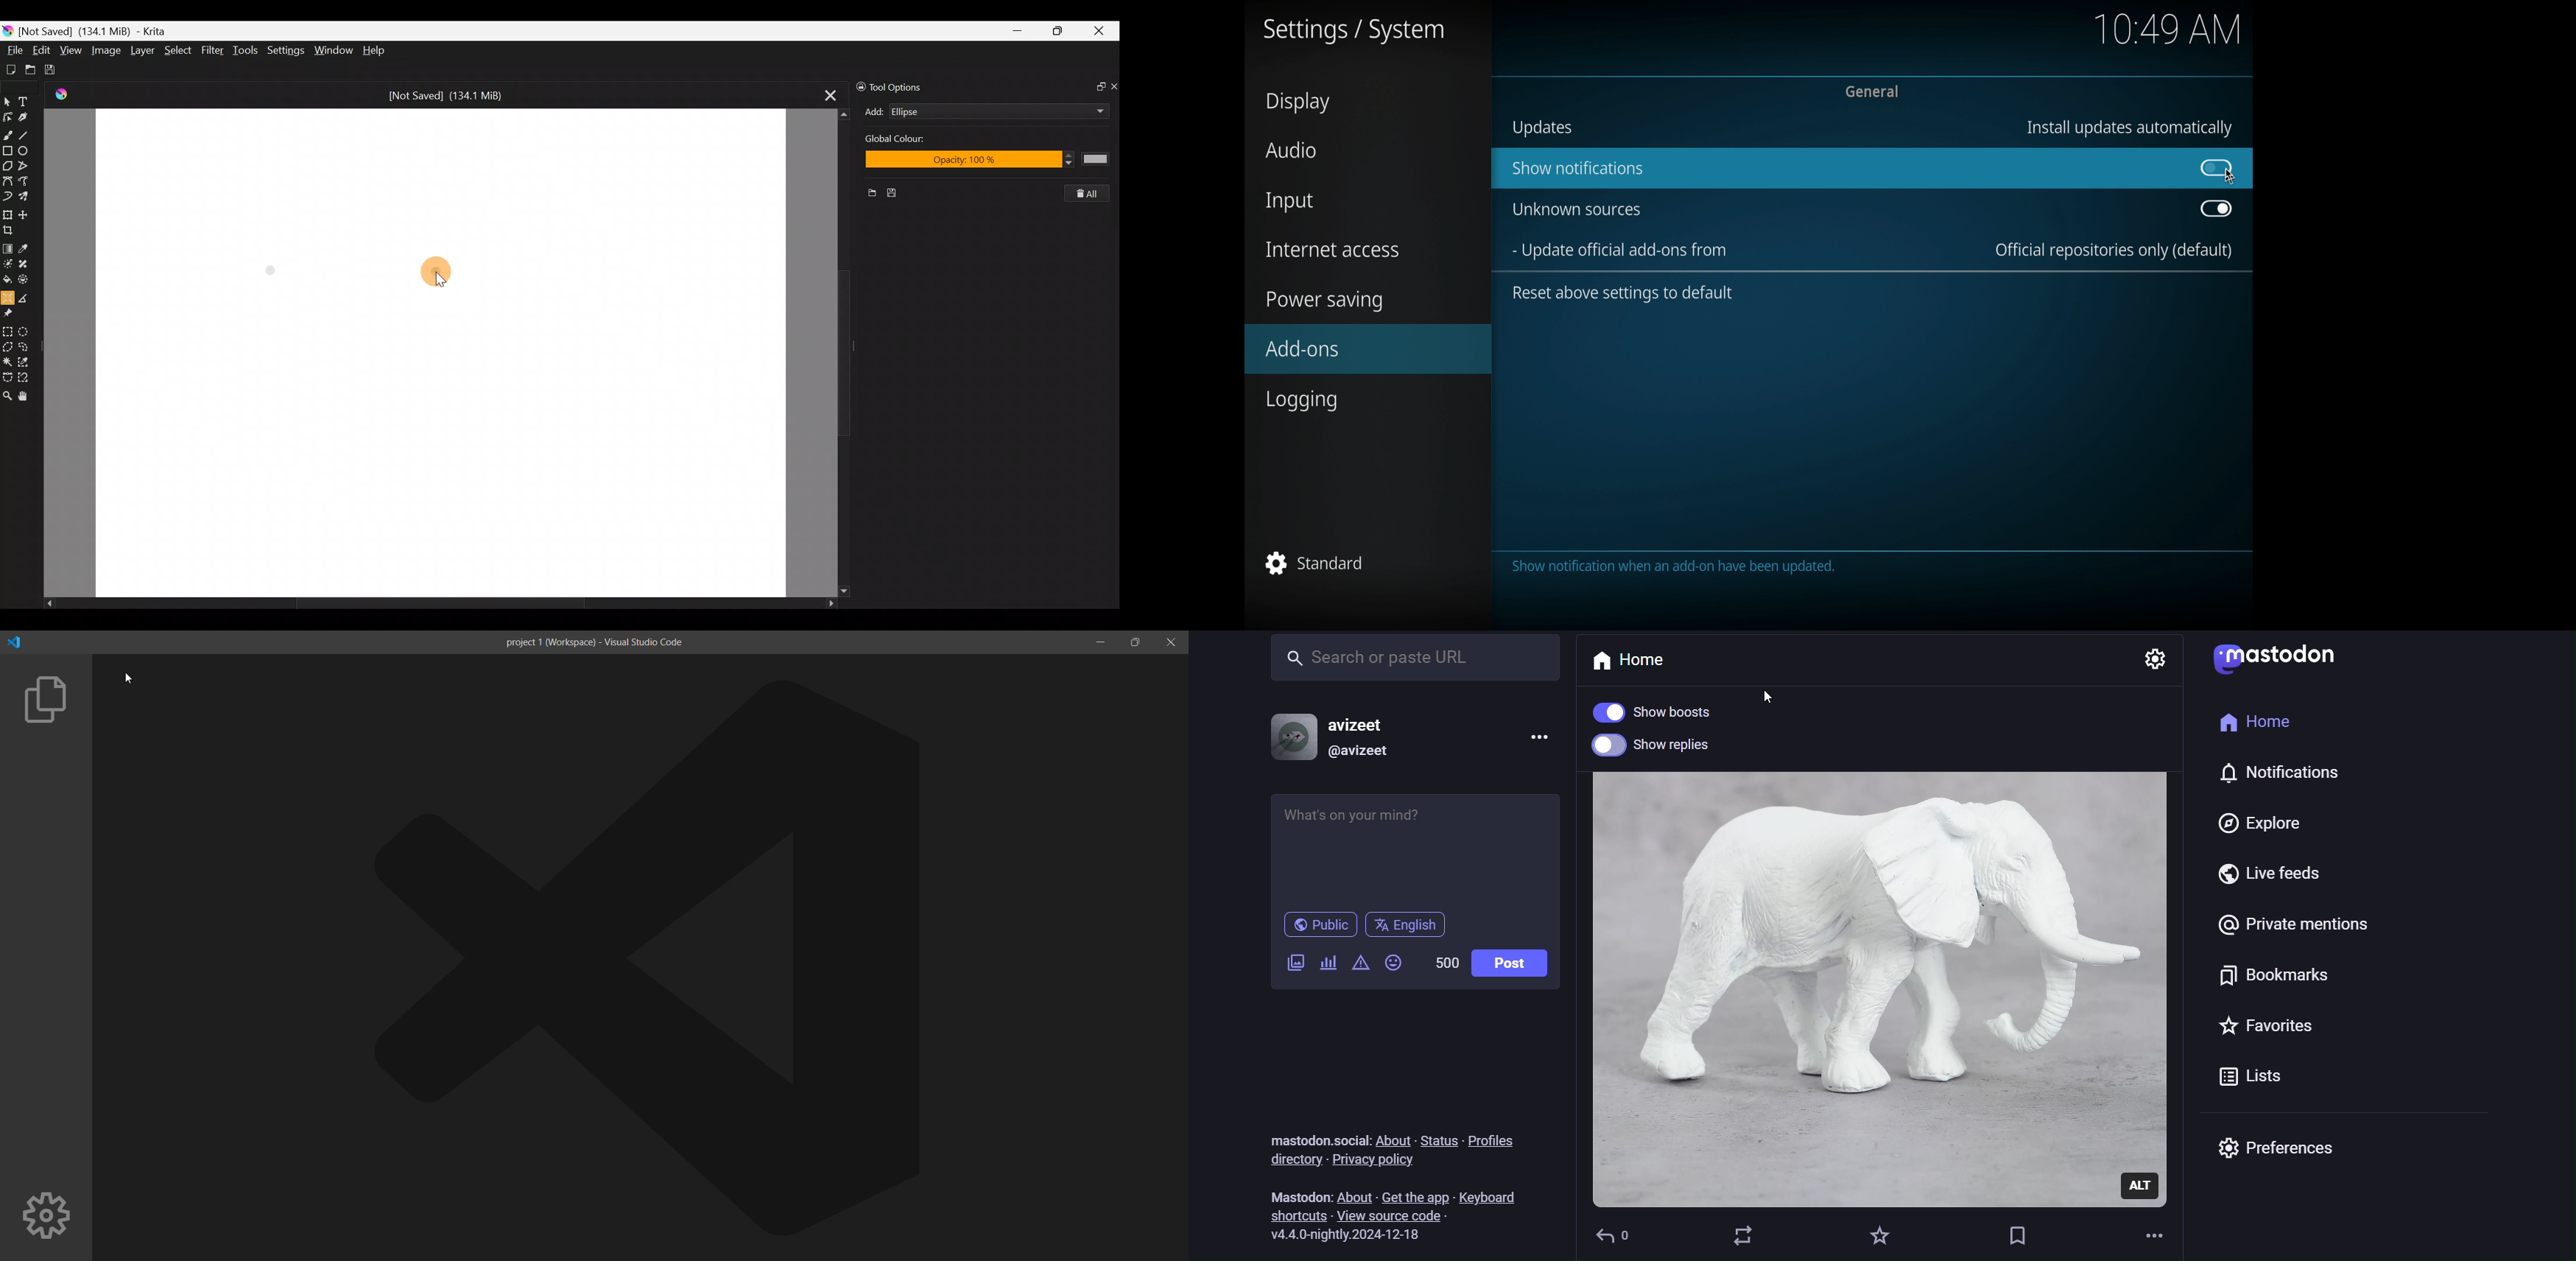 This screenshot has height=1288, width=2576. What do you see at coordinates (1367, 724) in the screenshot?
I see `username` at bounding box center [1367, 724].